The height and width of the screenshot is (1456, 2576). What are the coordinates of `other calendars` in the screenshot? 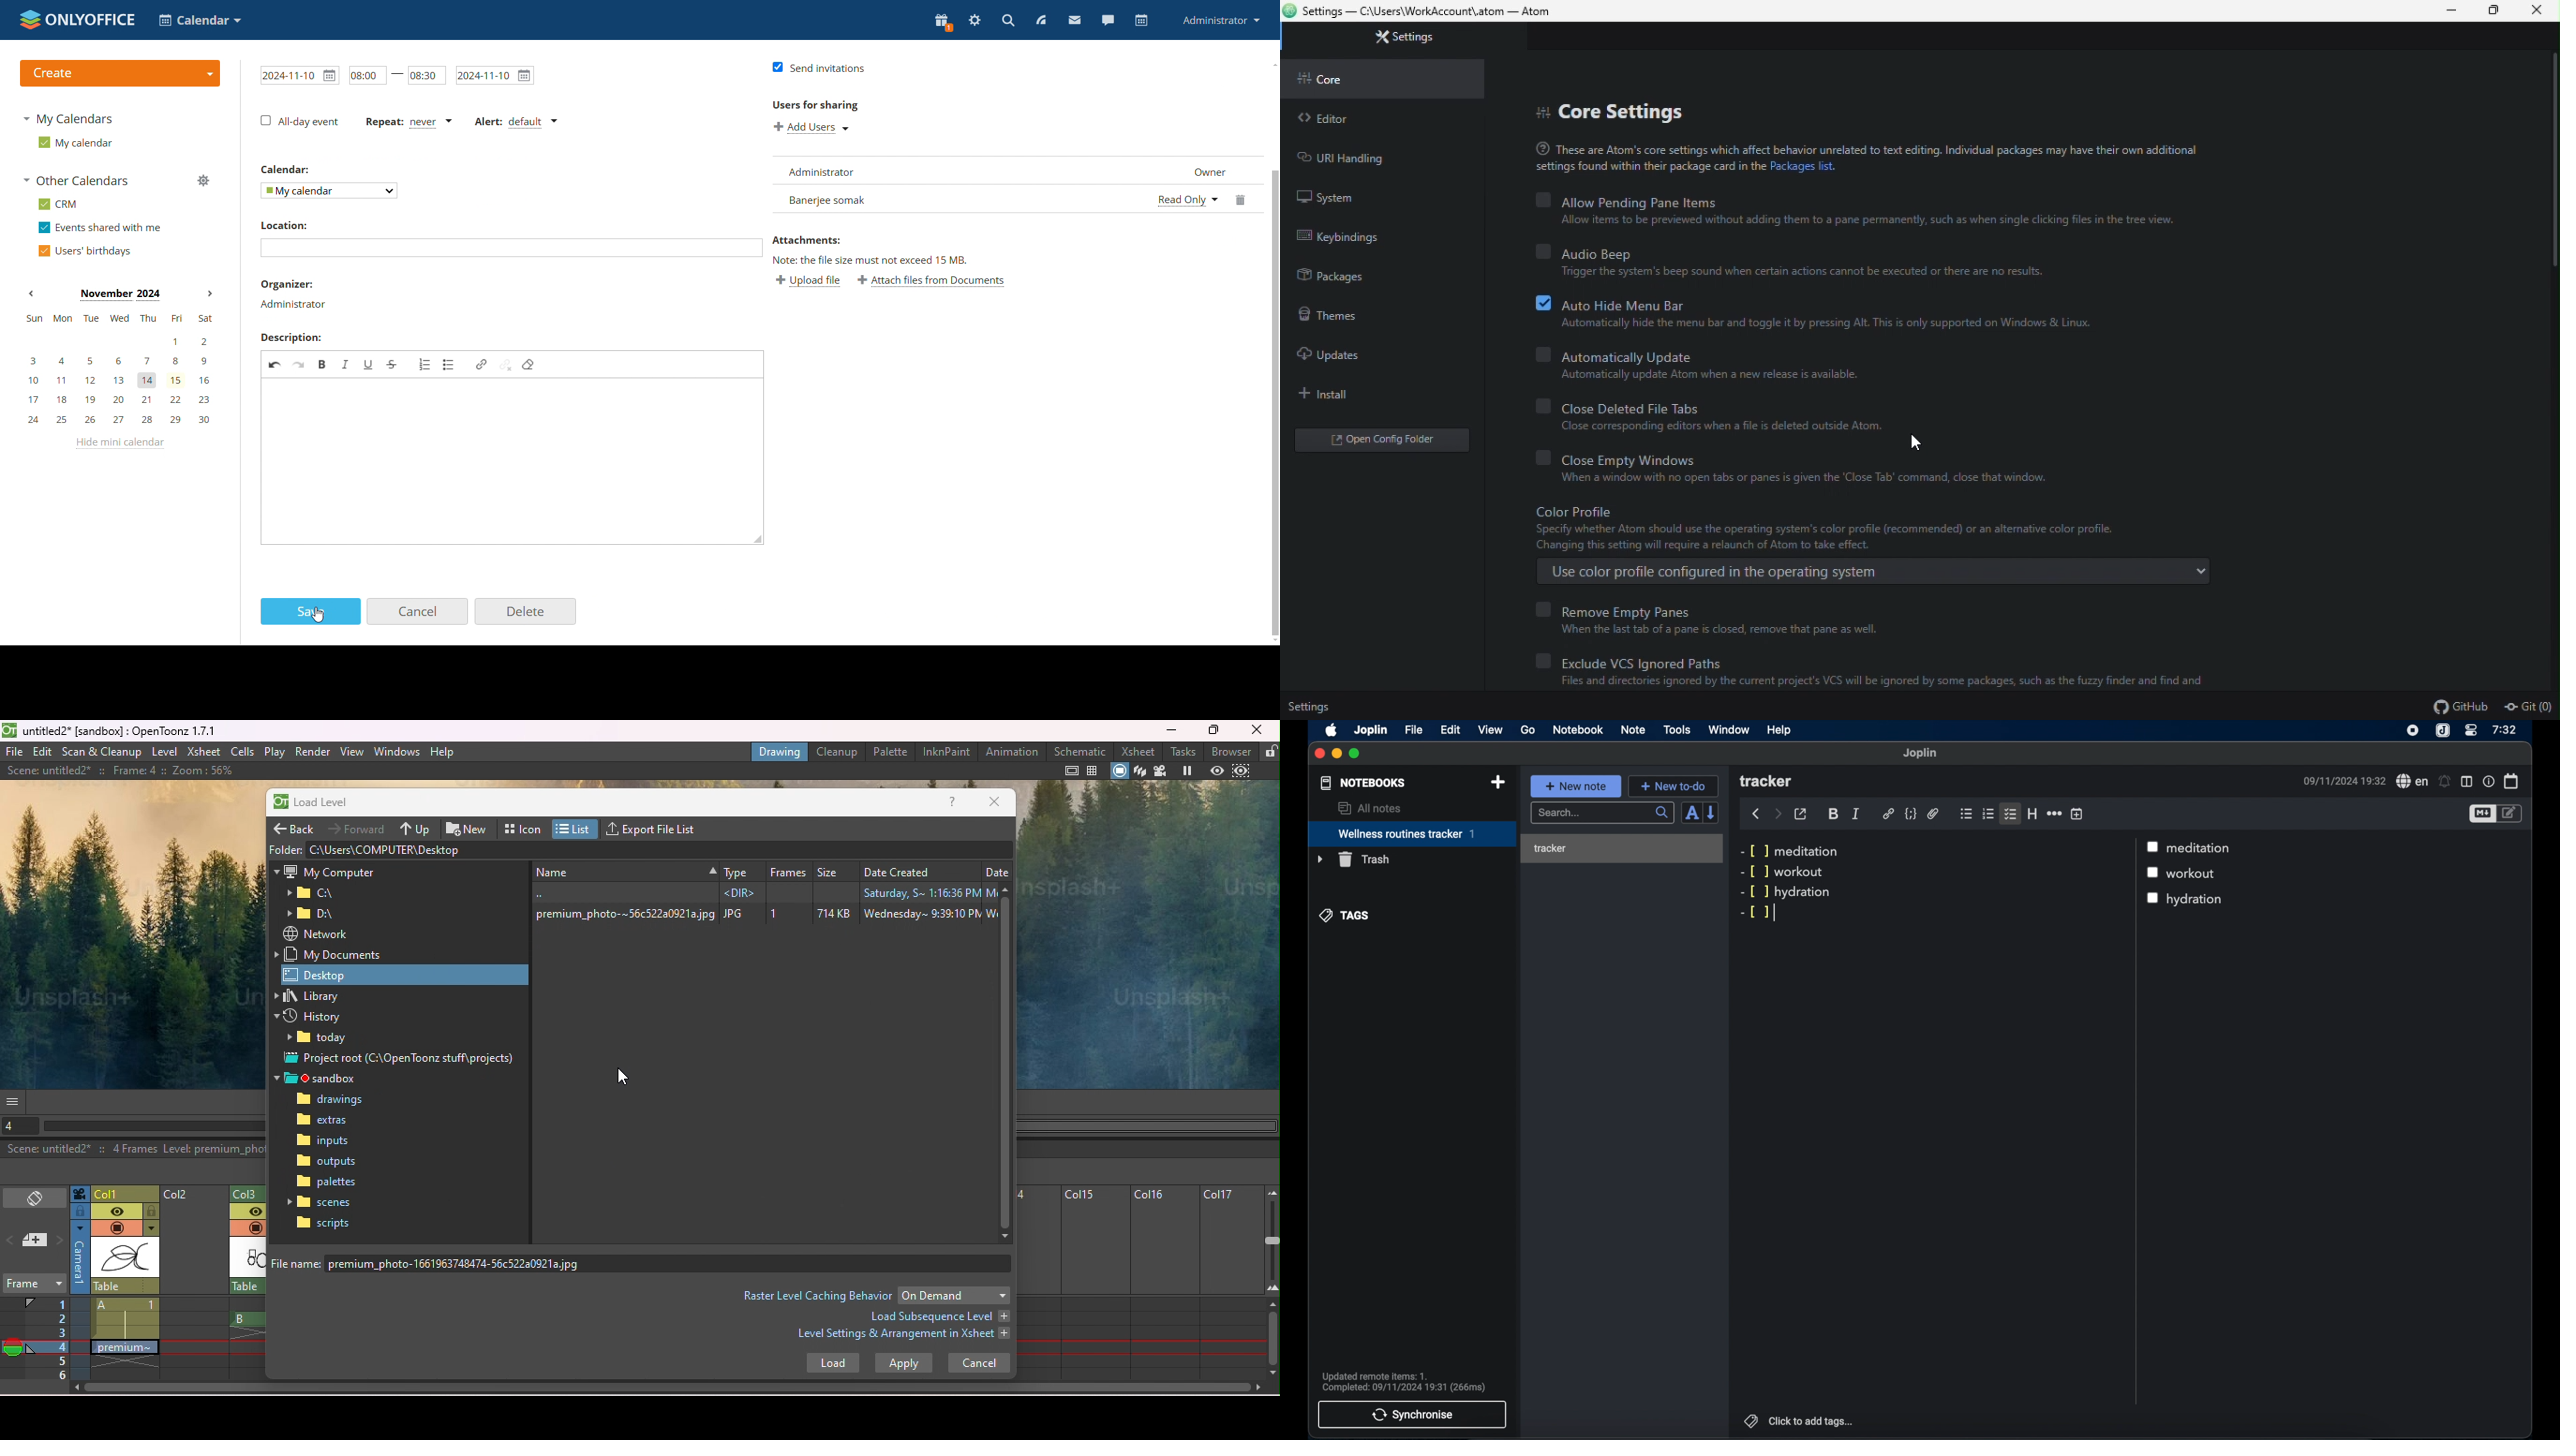 It's located at (75, 181).